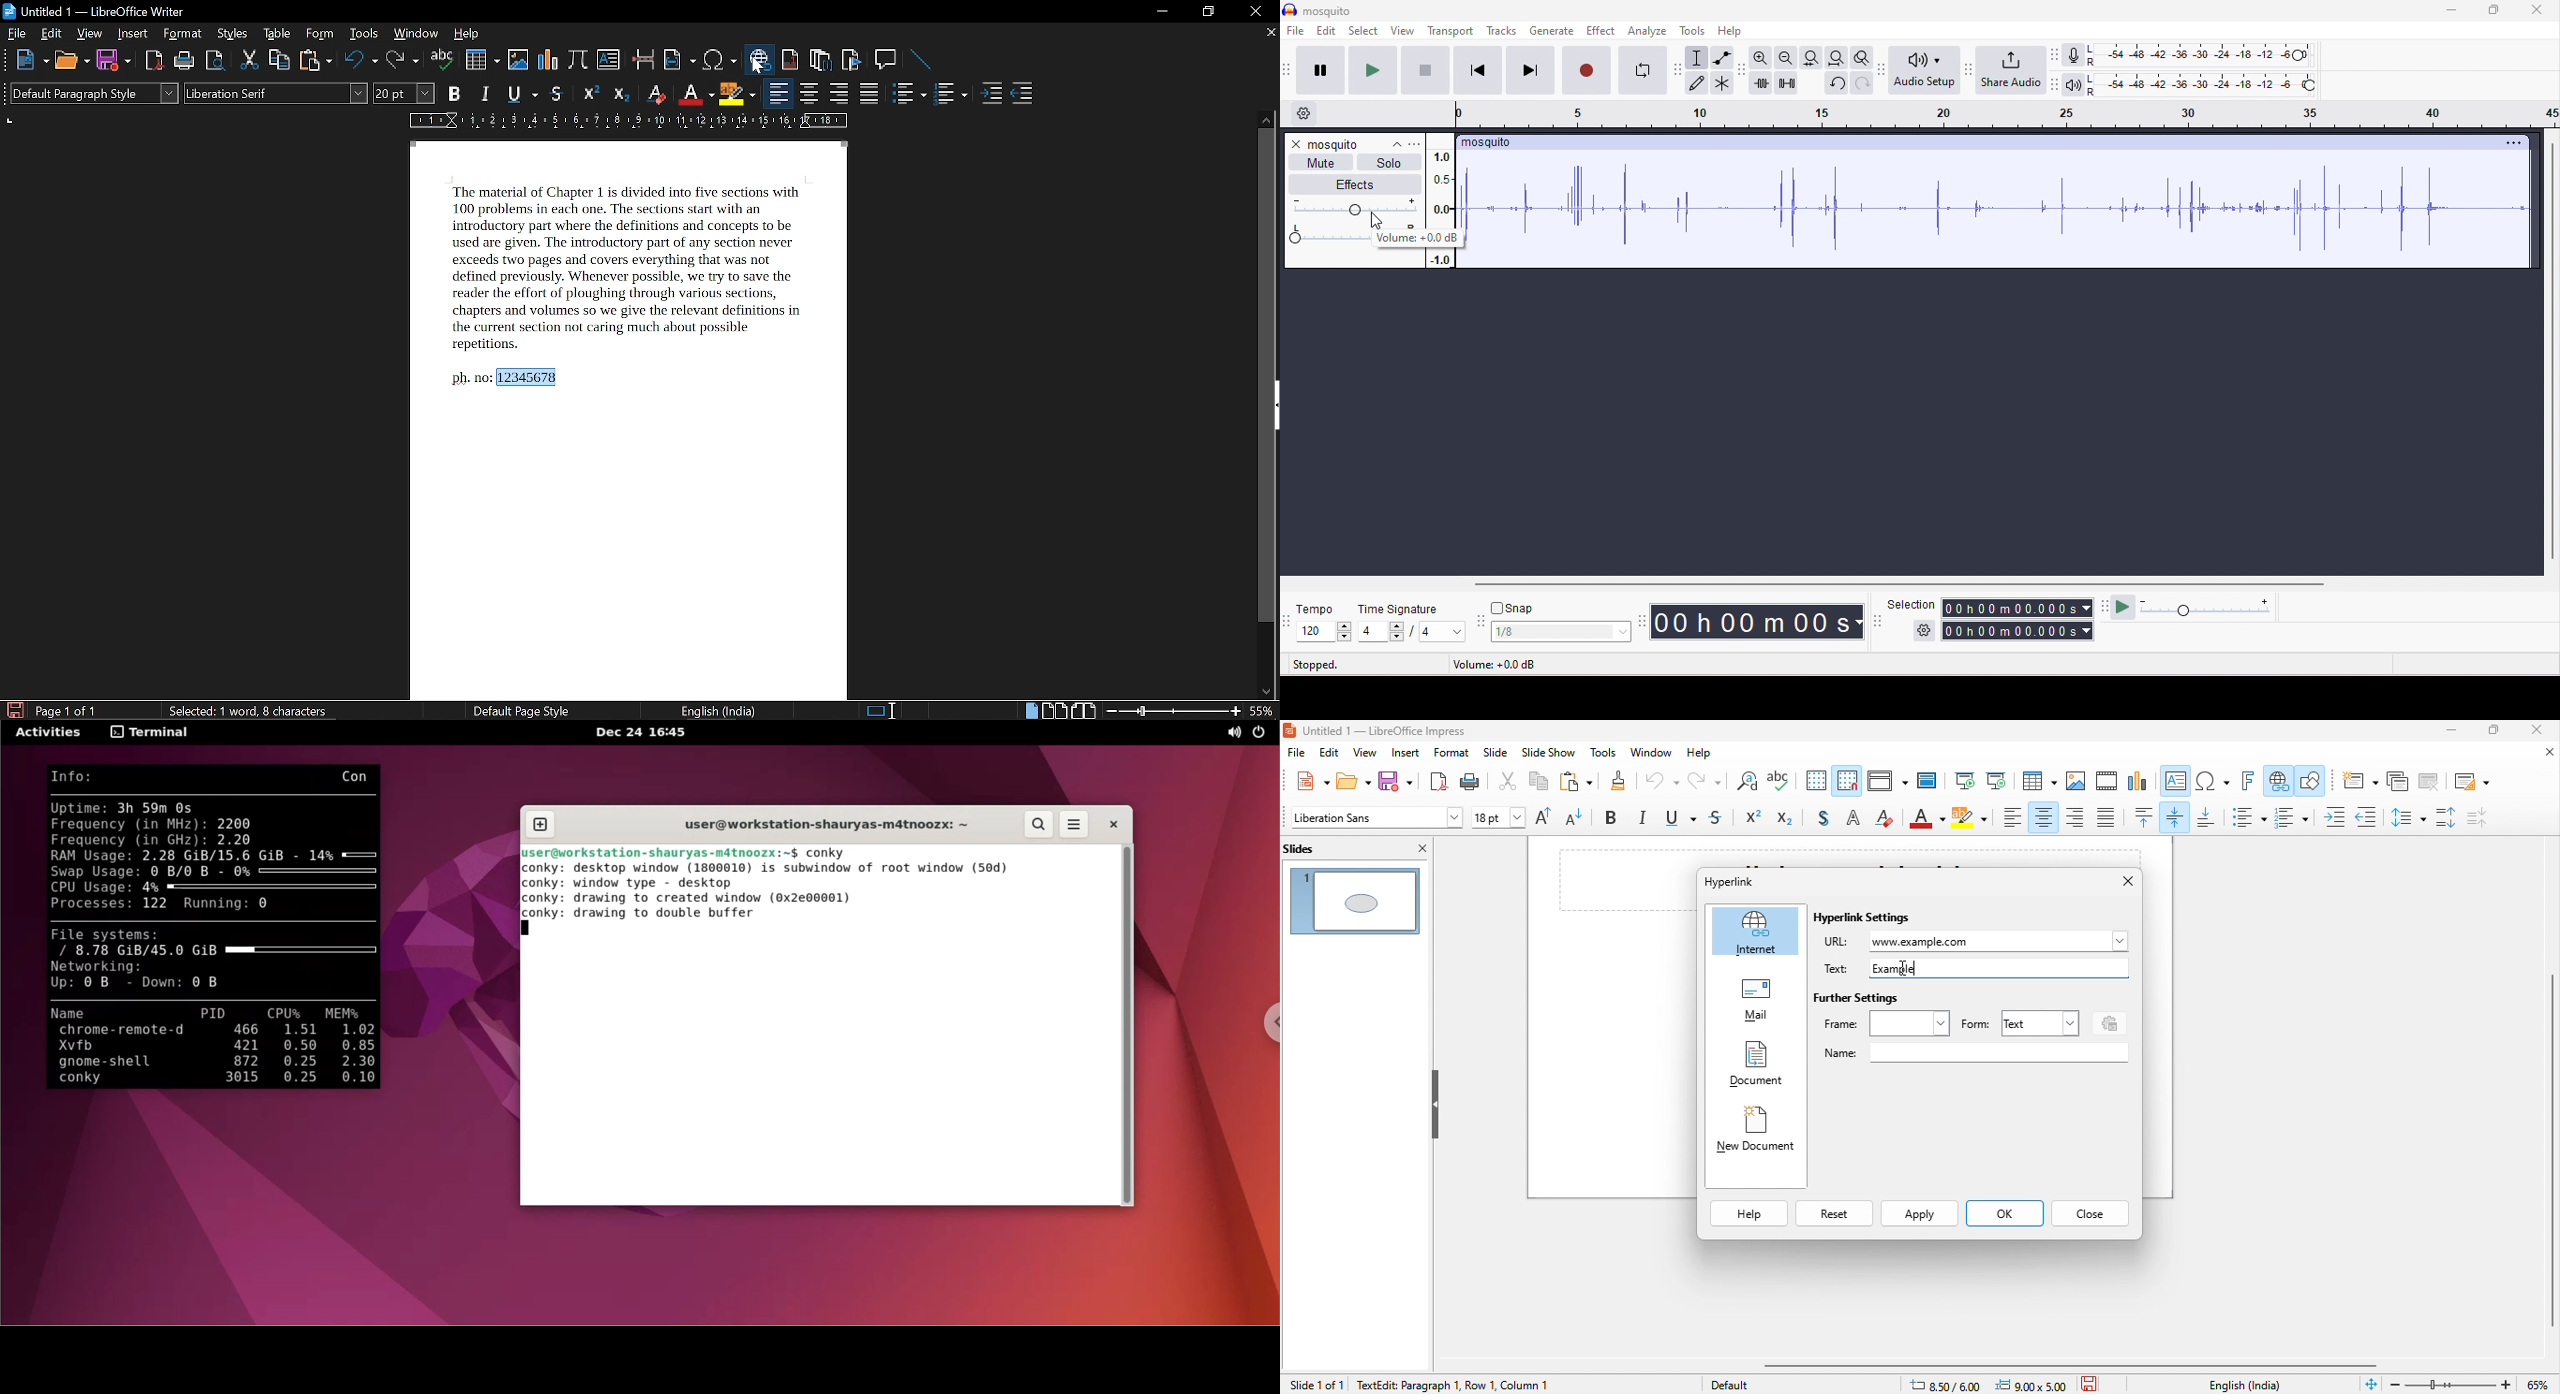 The height and width of the screenshot is (1400, 2576). What do you see at coordinates (2017, 609) in the screenshot?
I see `selection time` at bounding box center [2017, 609].